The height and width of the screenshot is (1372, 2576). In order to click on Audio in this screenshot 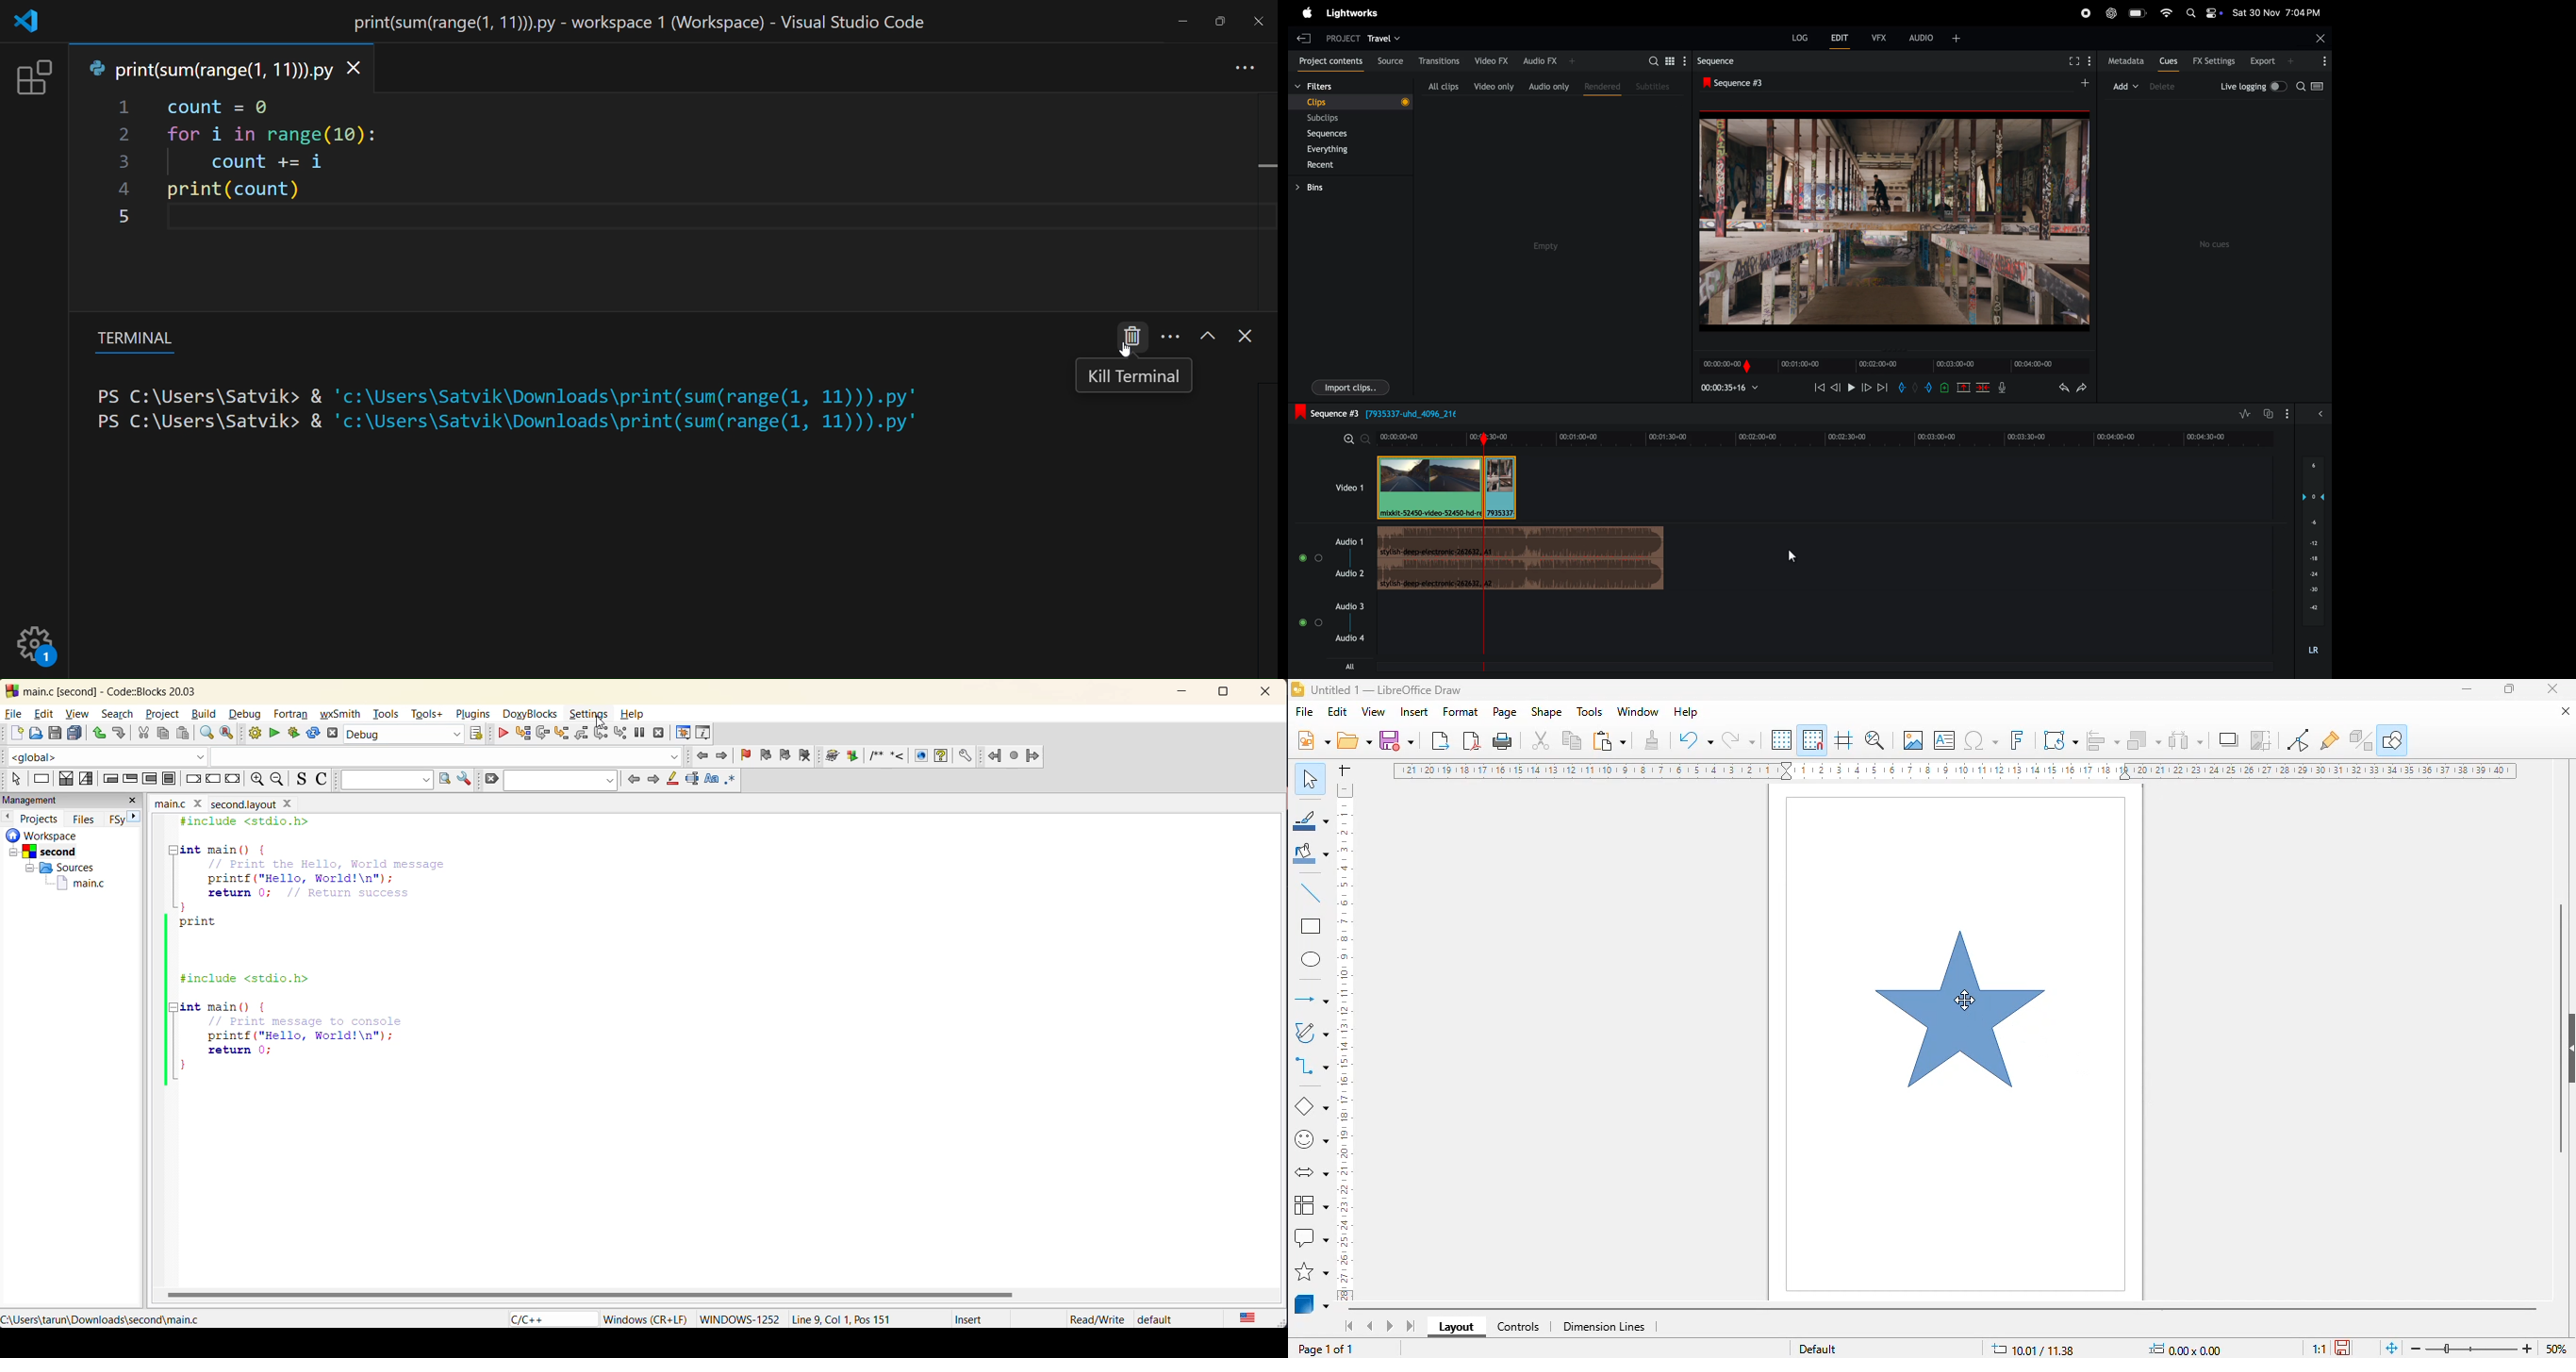, I will do `click(1311, 623)`.